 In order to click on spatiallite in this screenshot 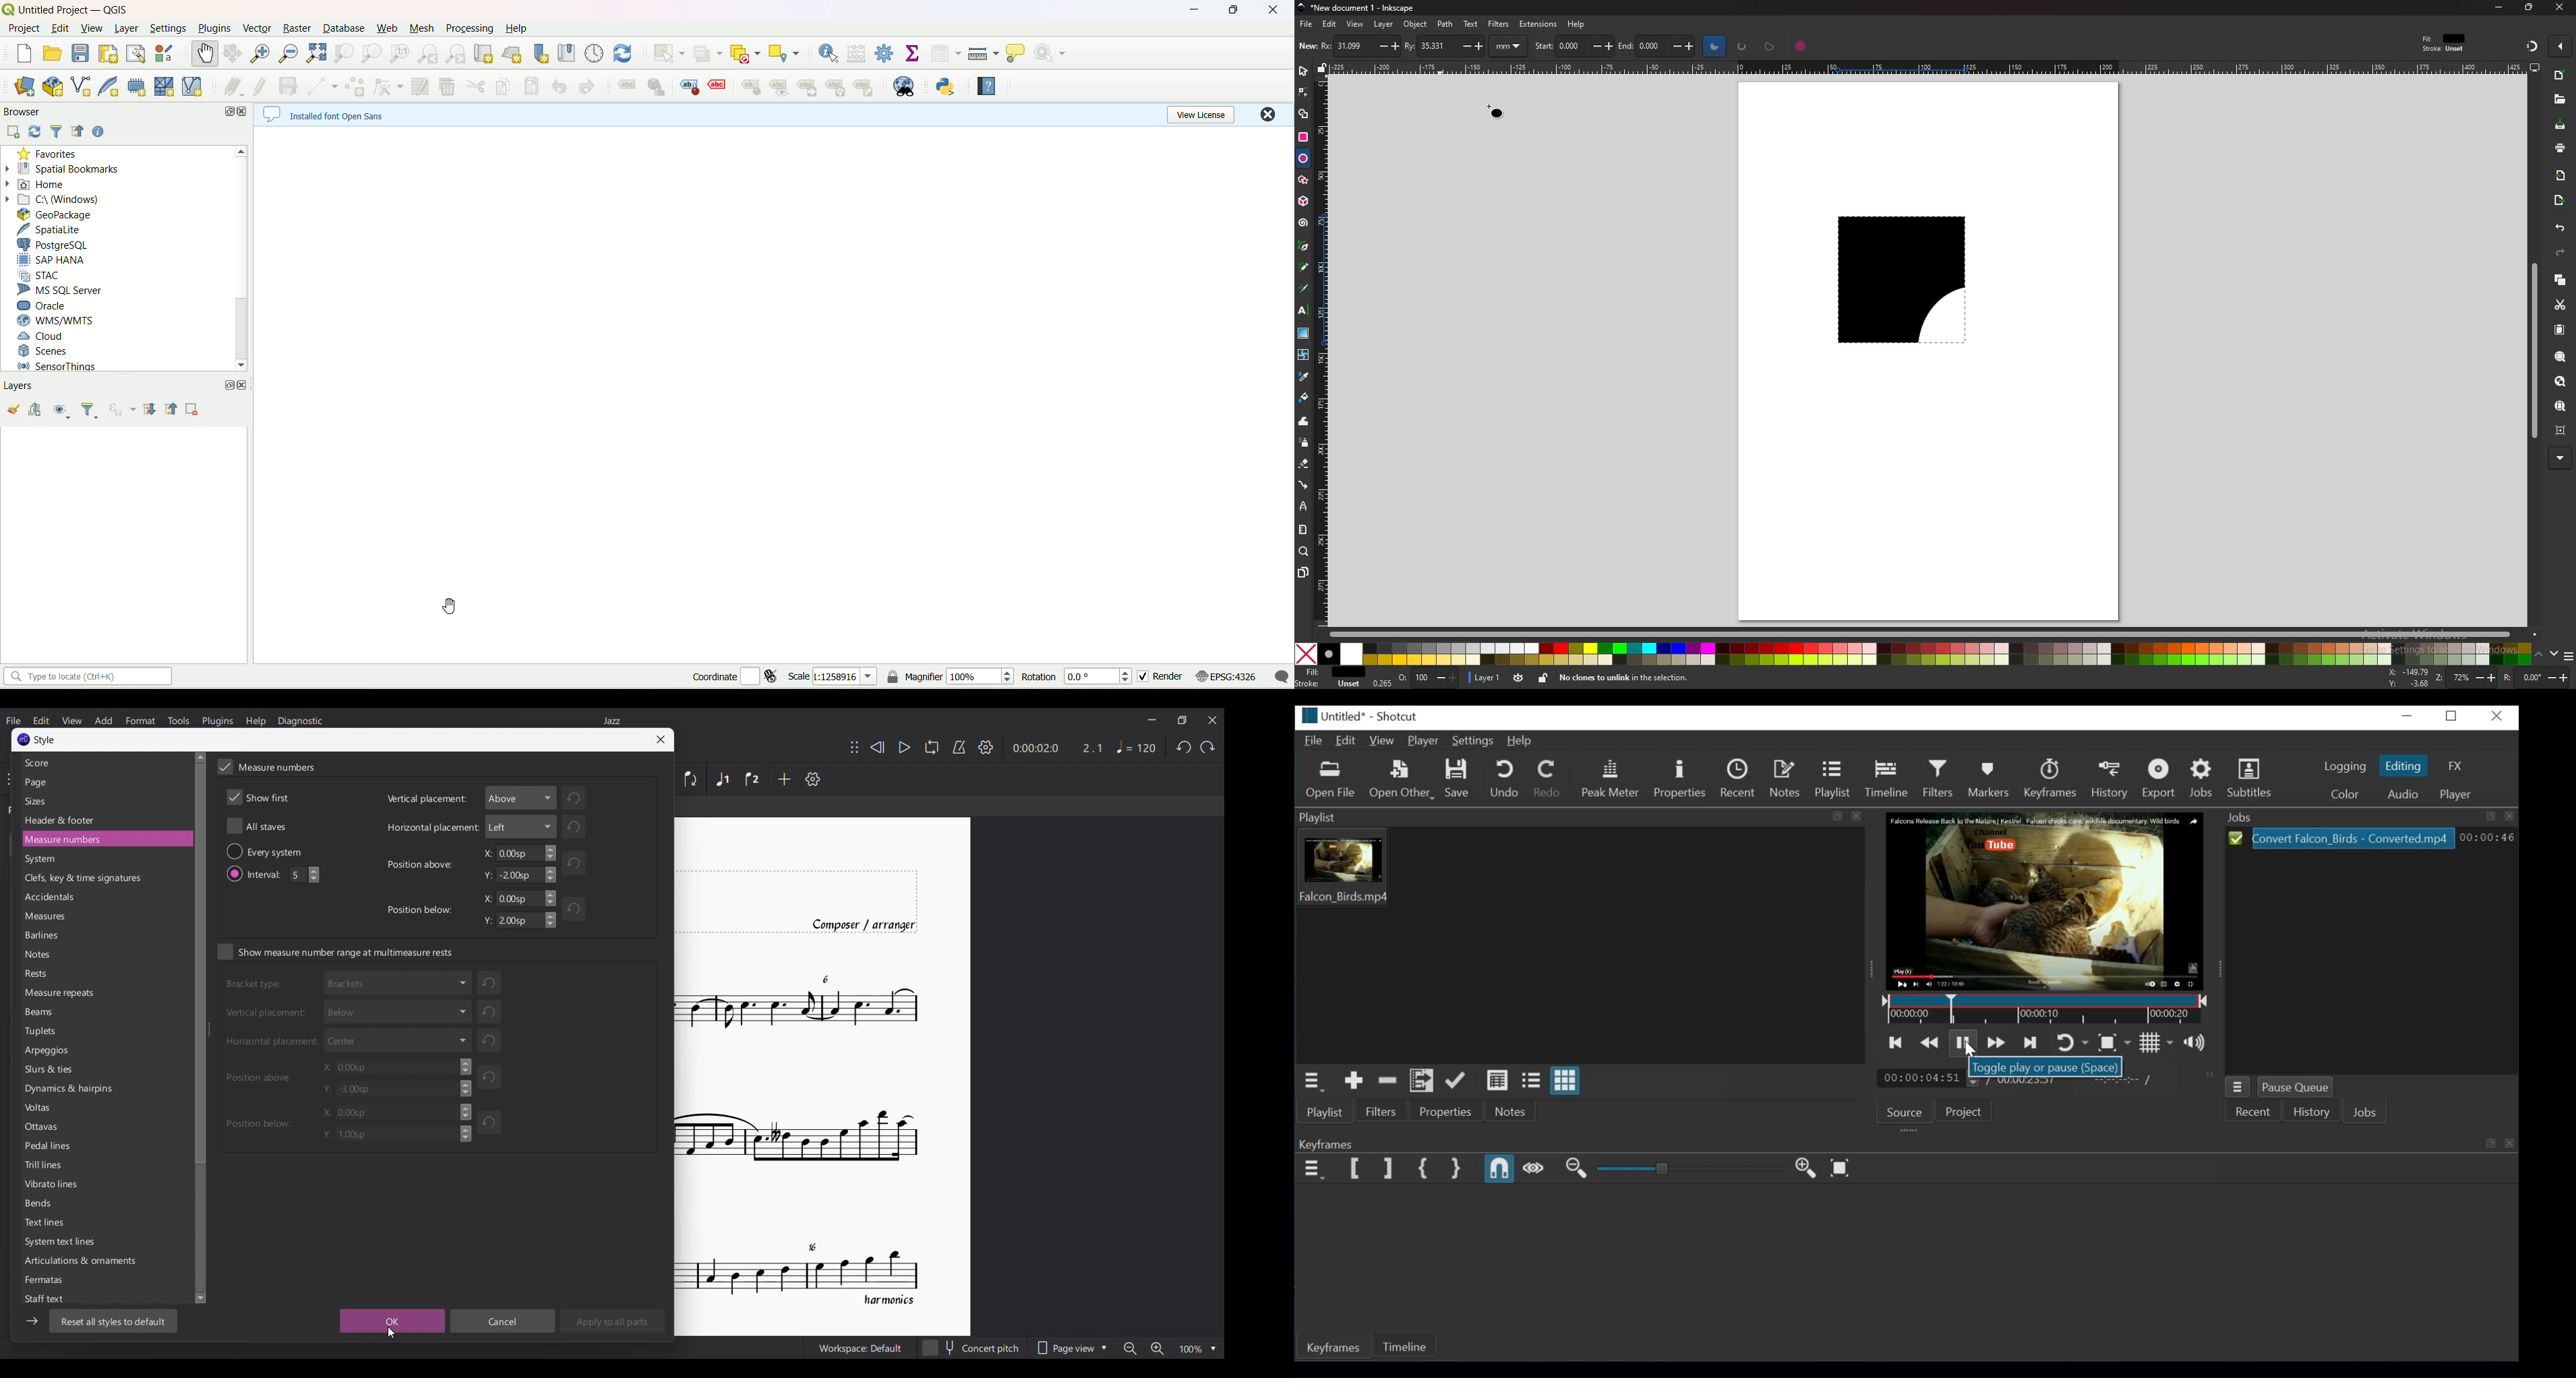, I will do `click(52, 229)`.